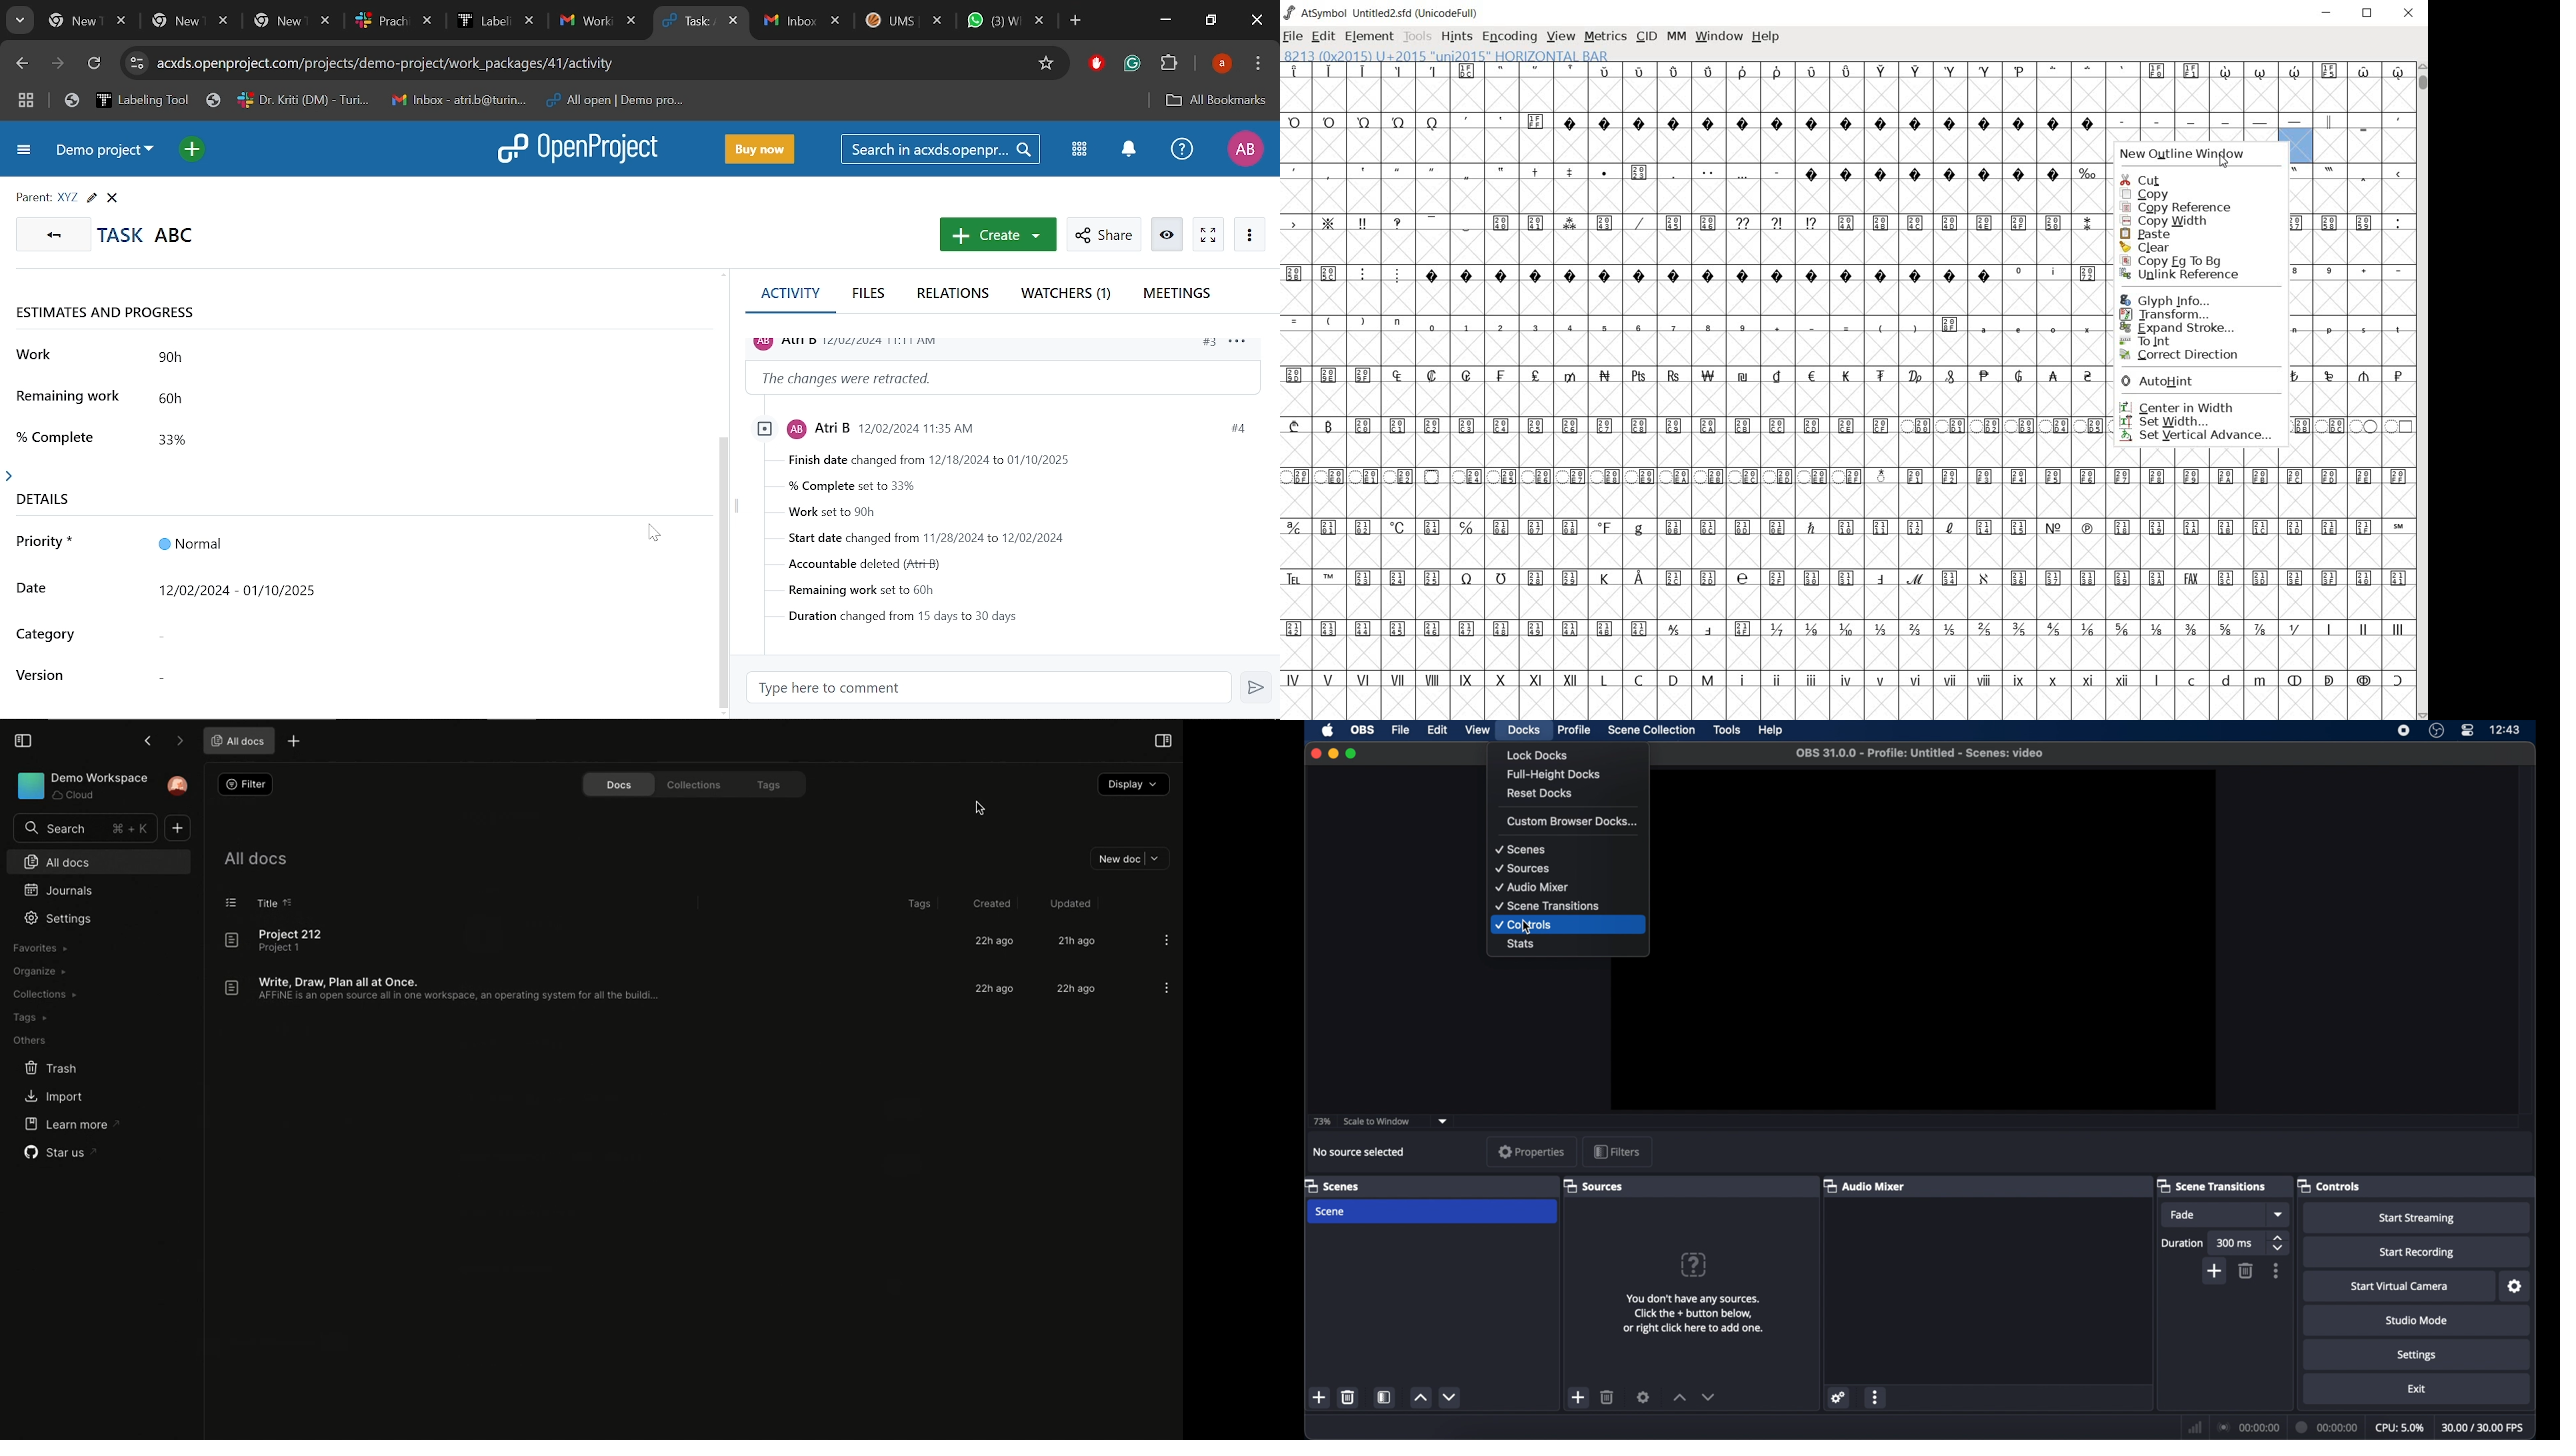  Describe the element at coordinates (2467, 730) in the screenshot. I see `control center` at that location.